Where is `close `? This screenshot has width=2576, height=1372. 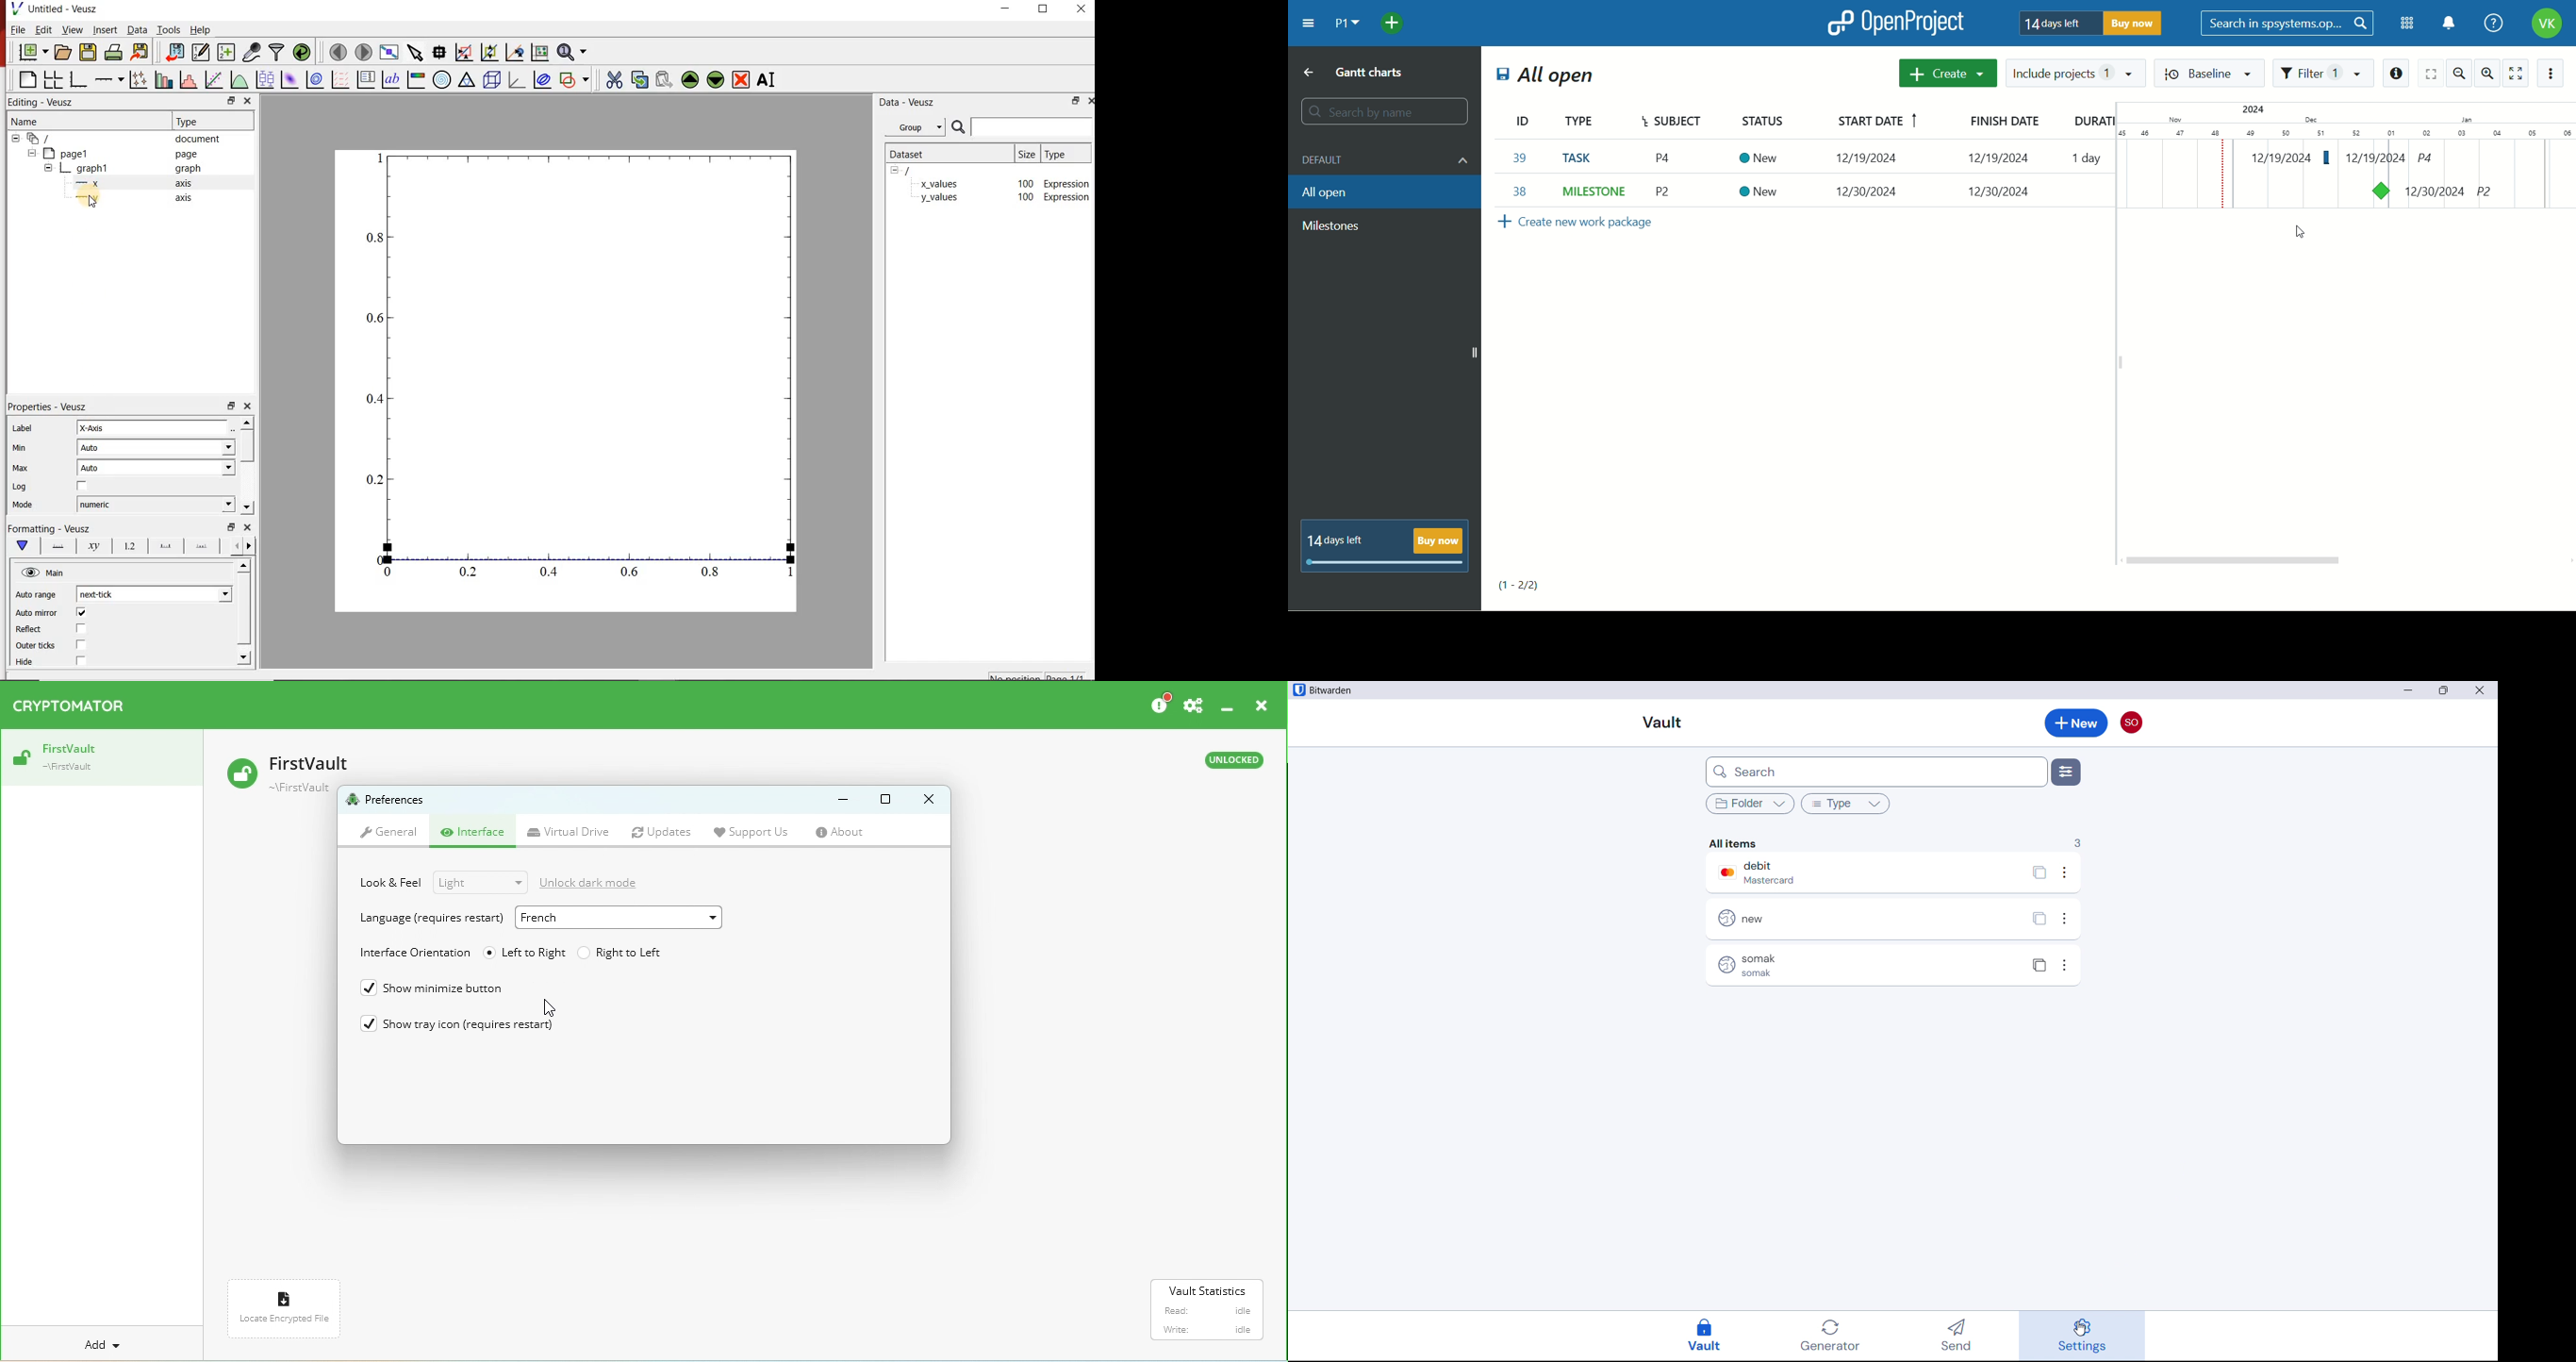
close  is located at coordinates (2484, 690).